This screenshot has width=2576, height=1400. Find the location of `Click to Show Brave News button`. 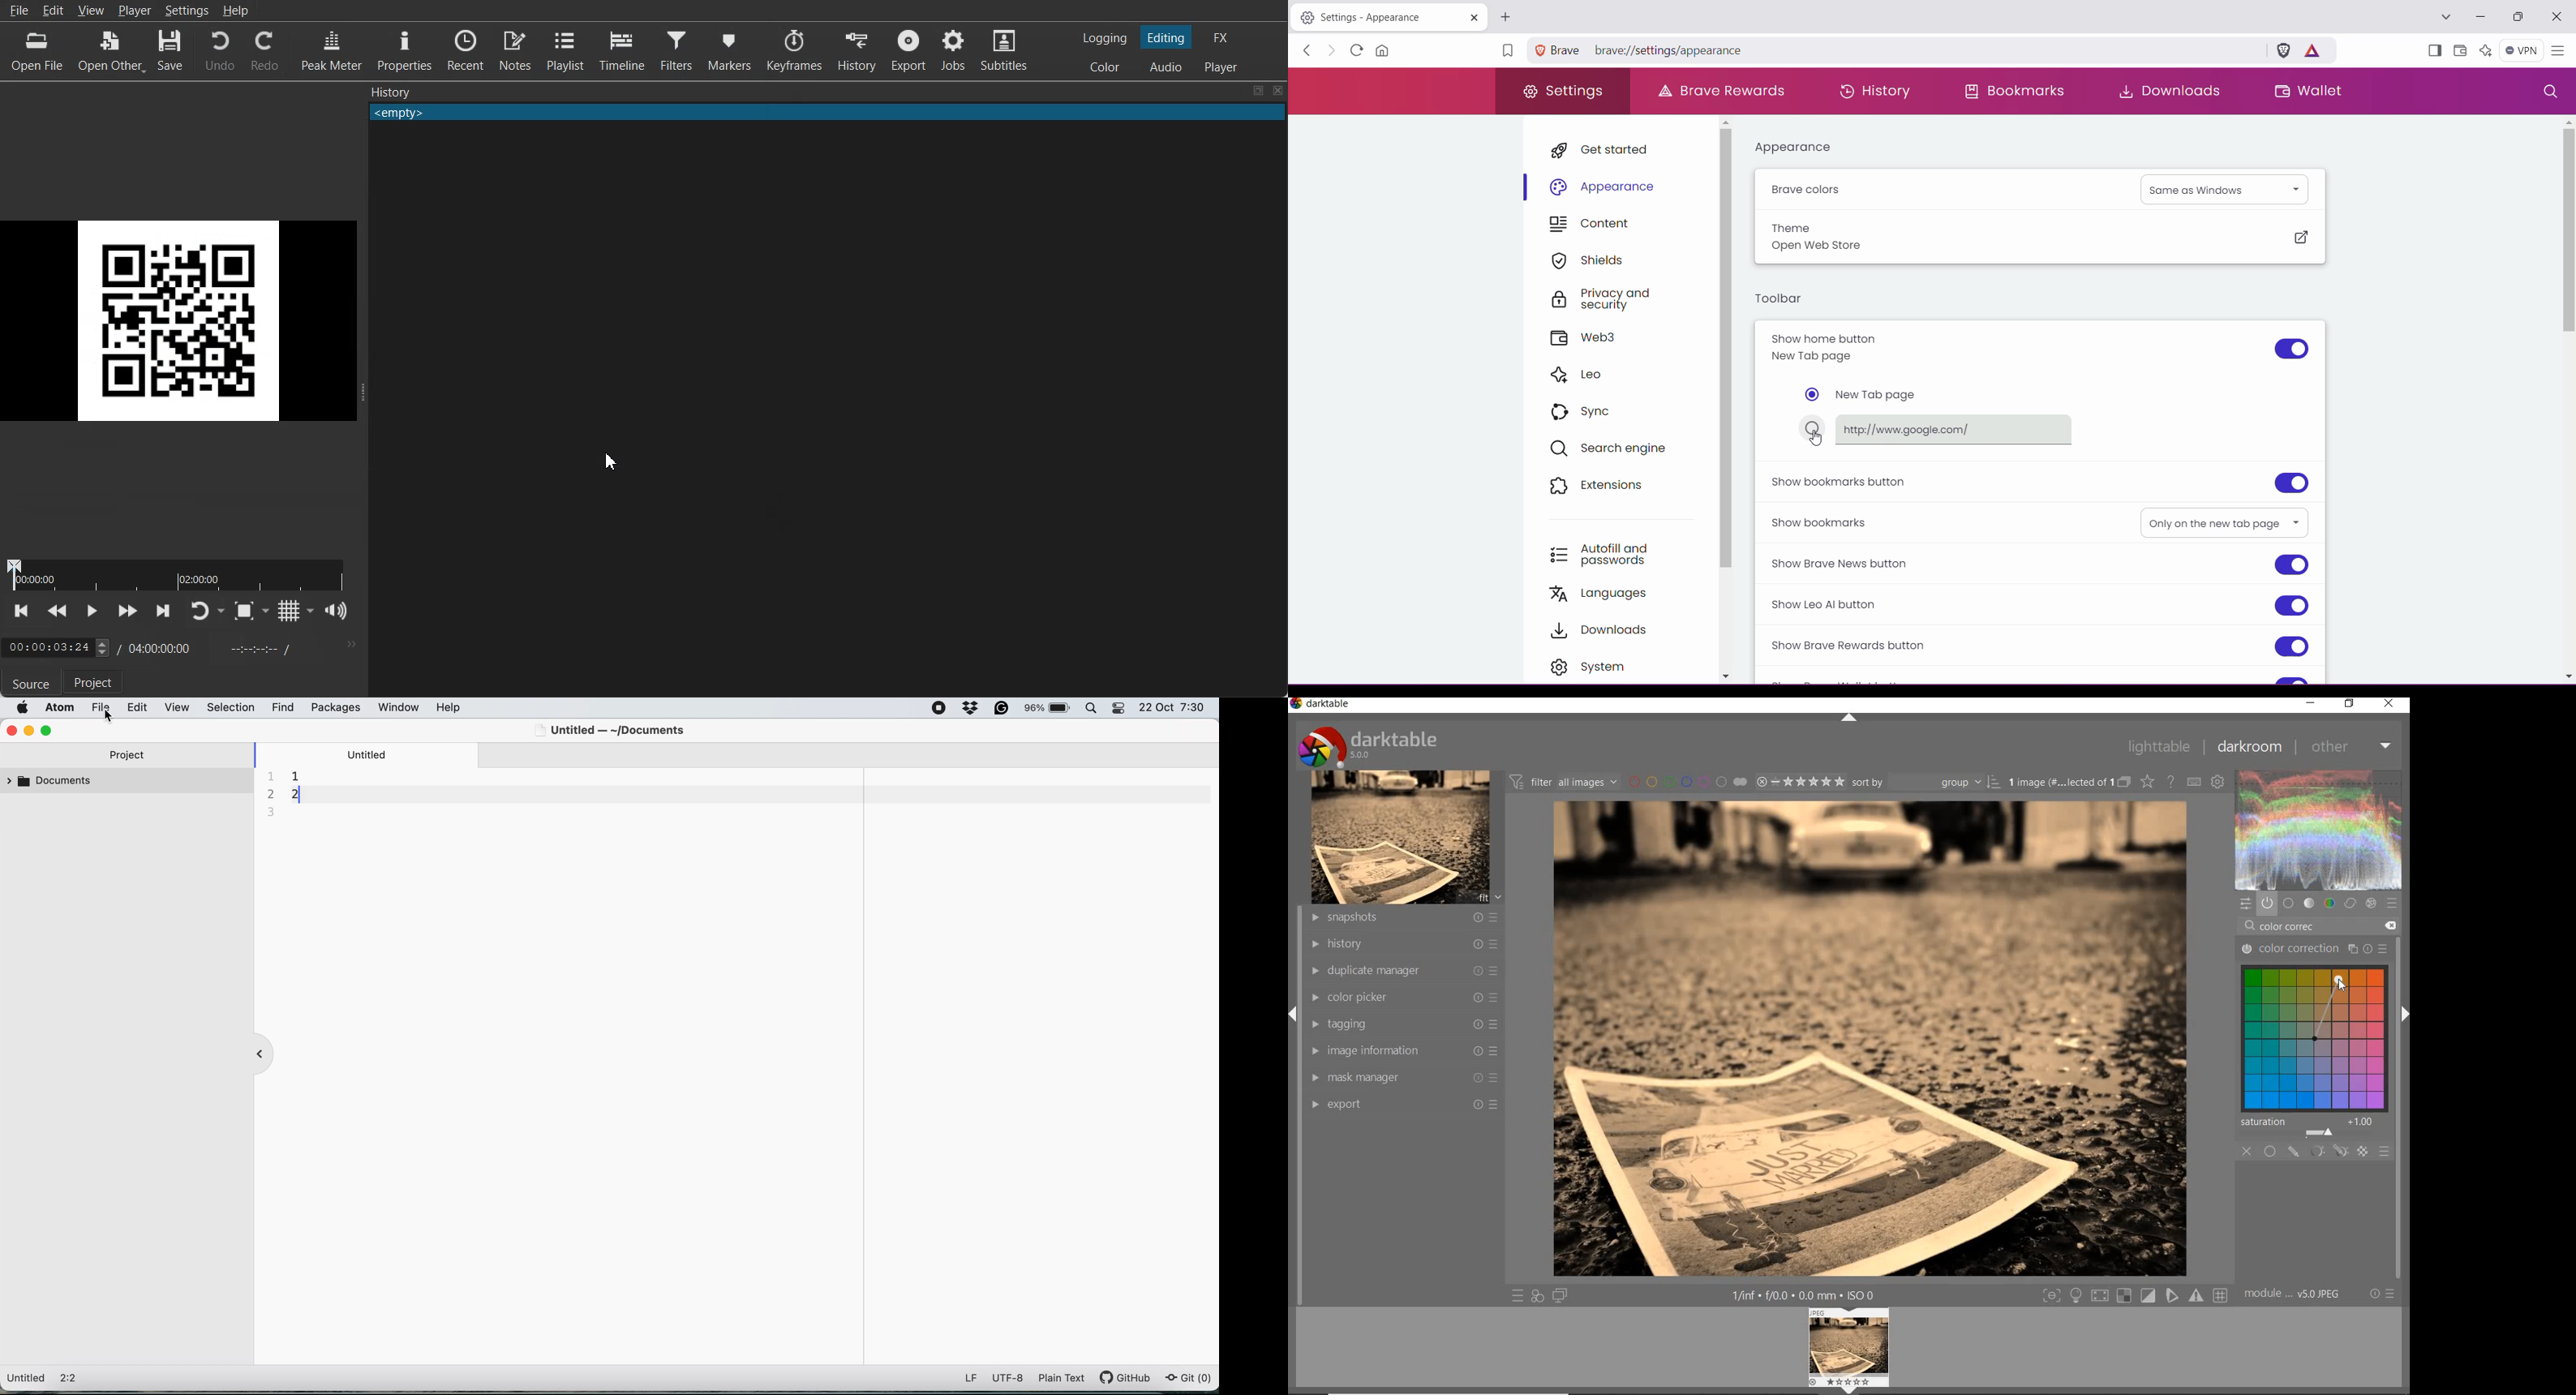

Click to Show Brave News button is located at coordinates (2292, 566).